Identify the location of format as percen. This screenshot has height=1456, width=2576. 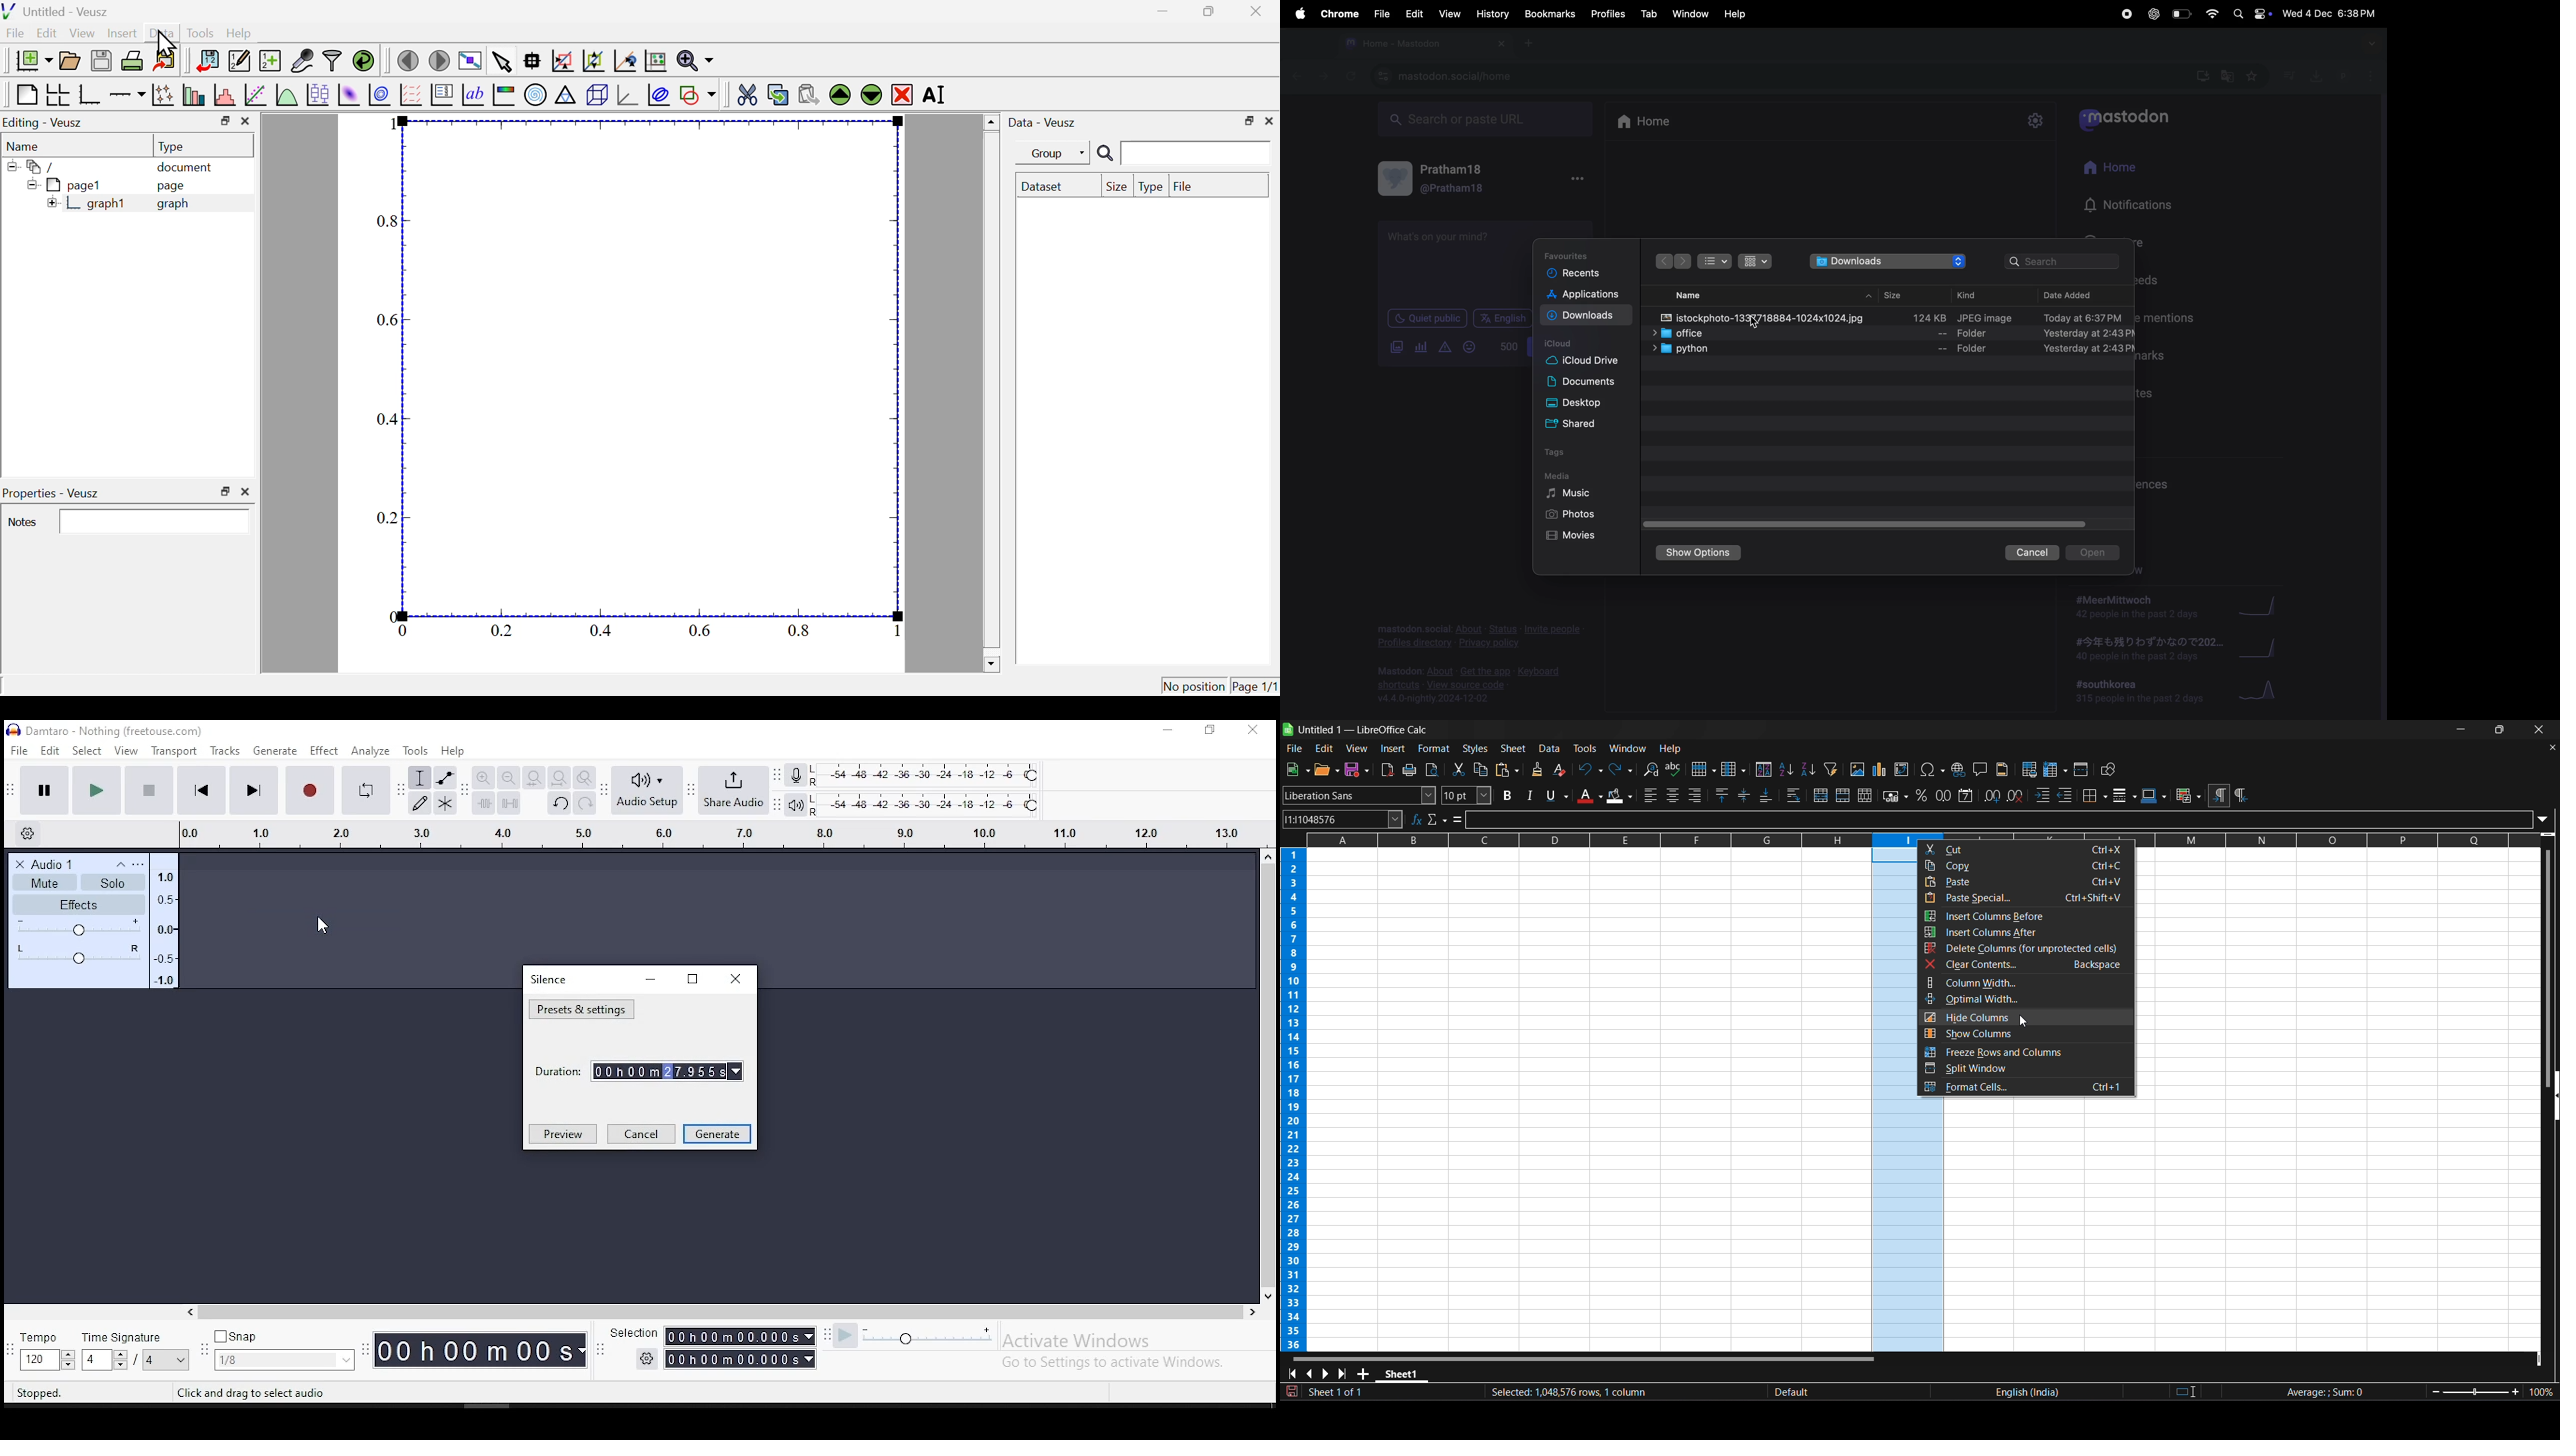
(1925, 796).